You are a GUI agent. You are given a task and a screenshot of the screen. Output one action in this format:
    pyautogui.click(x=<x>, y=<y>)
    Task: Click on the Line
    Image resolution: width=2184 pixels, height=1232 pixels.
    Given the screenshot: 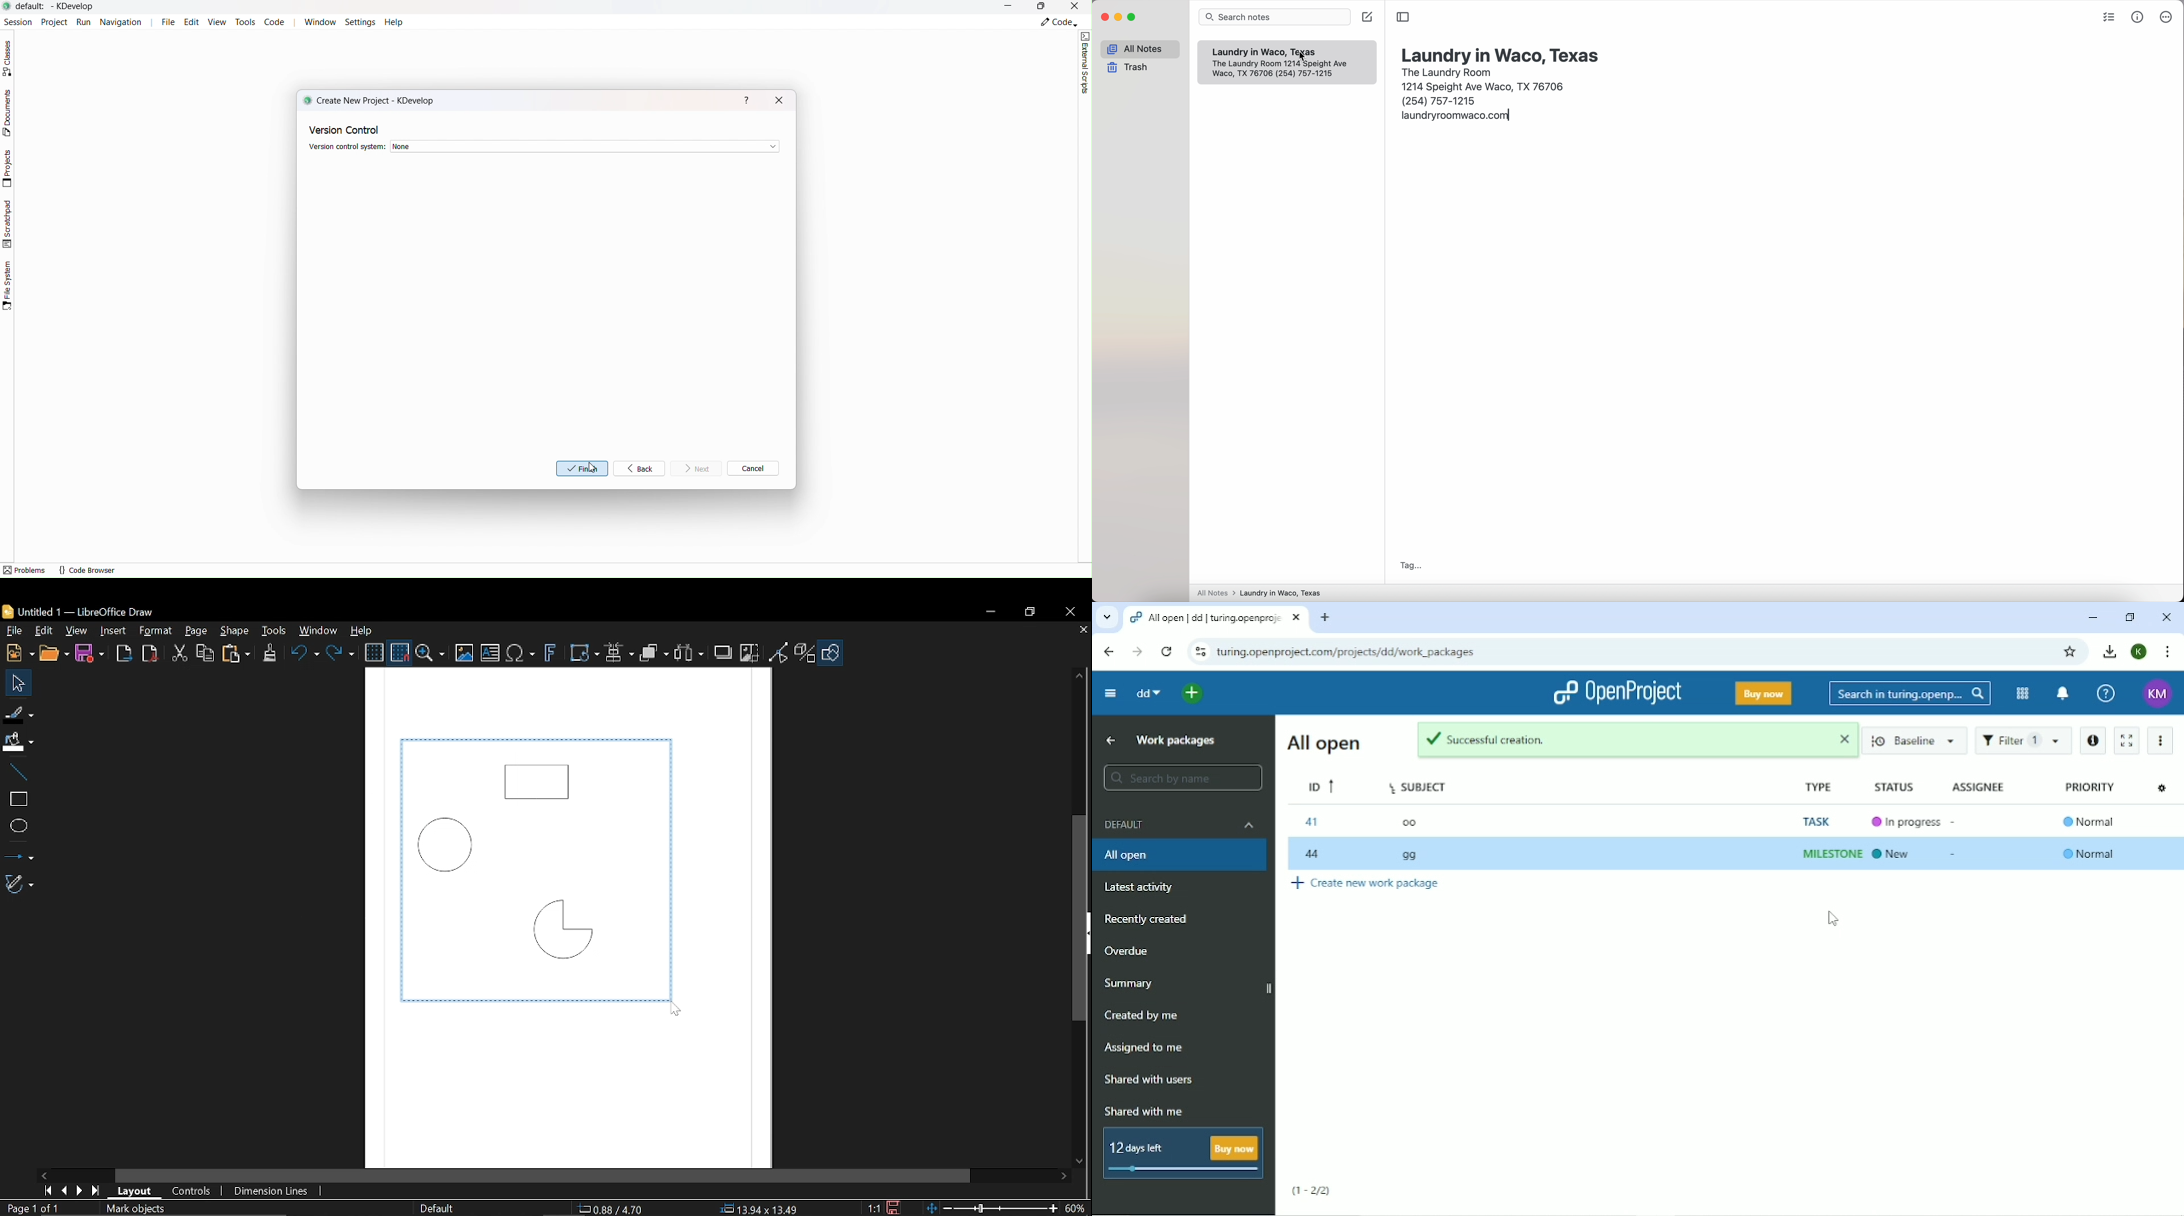 What is the action you would take?
    pyautogui.click(x=14, y=767)
    